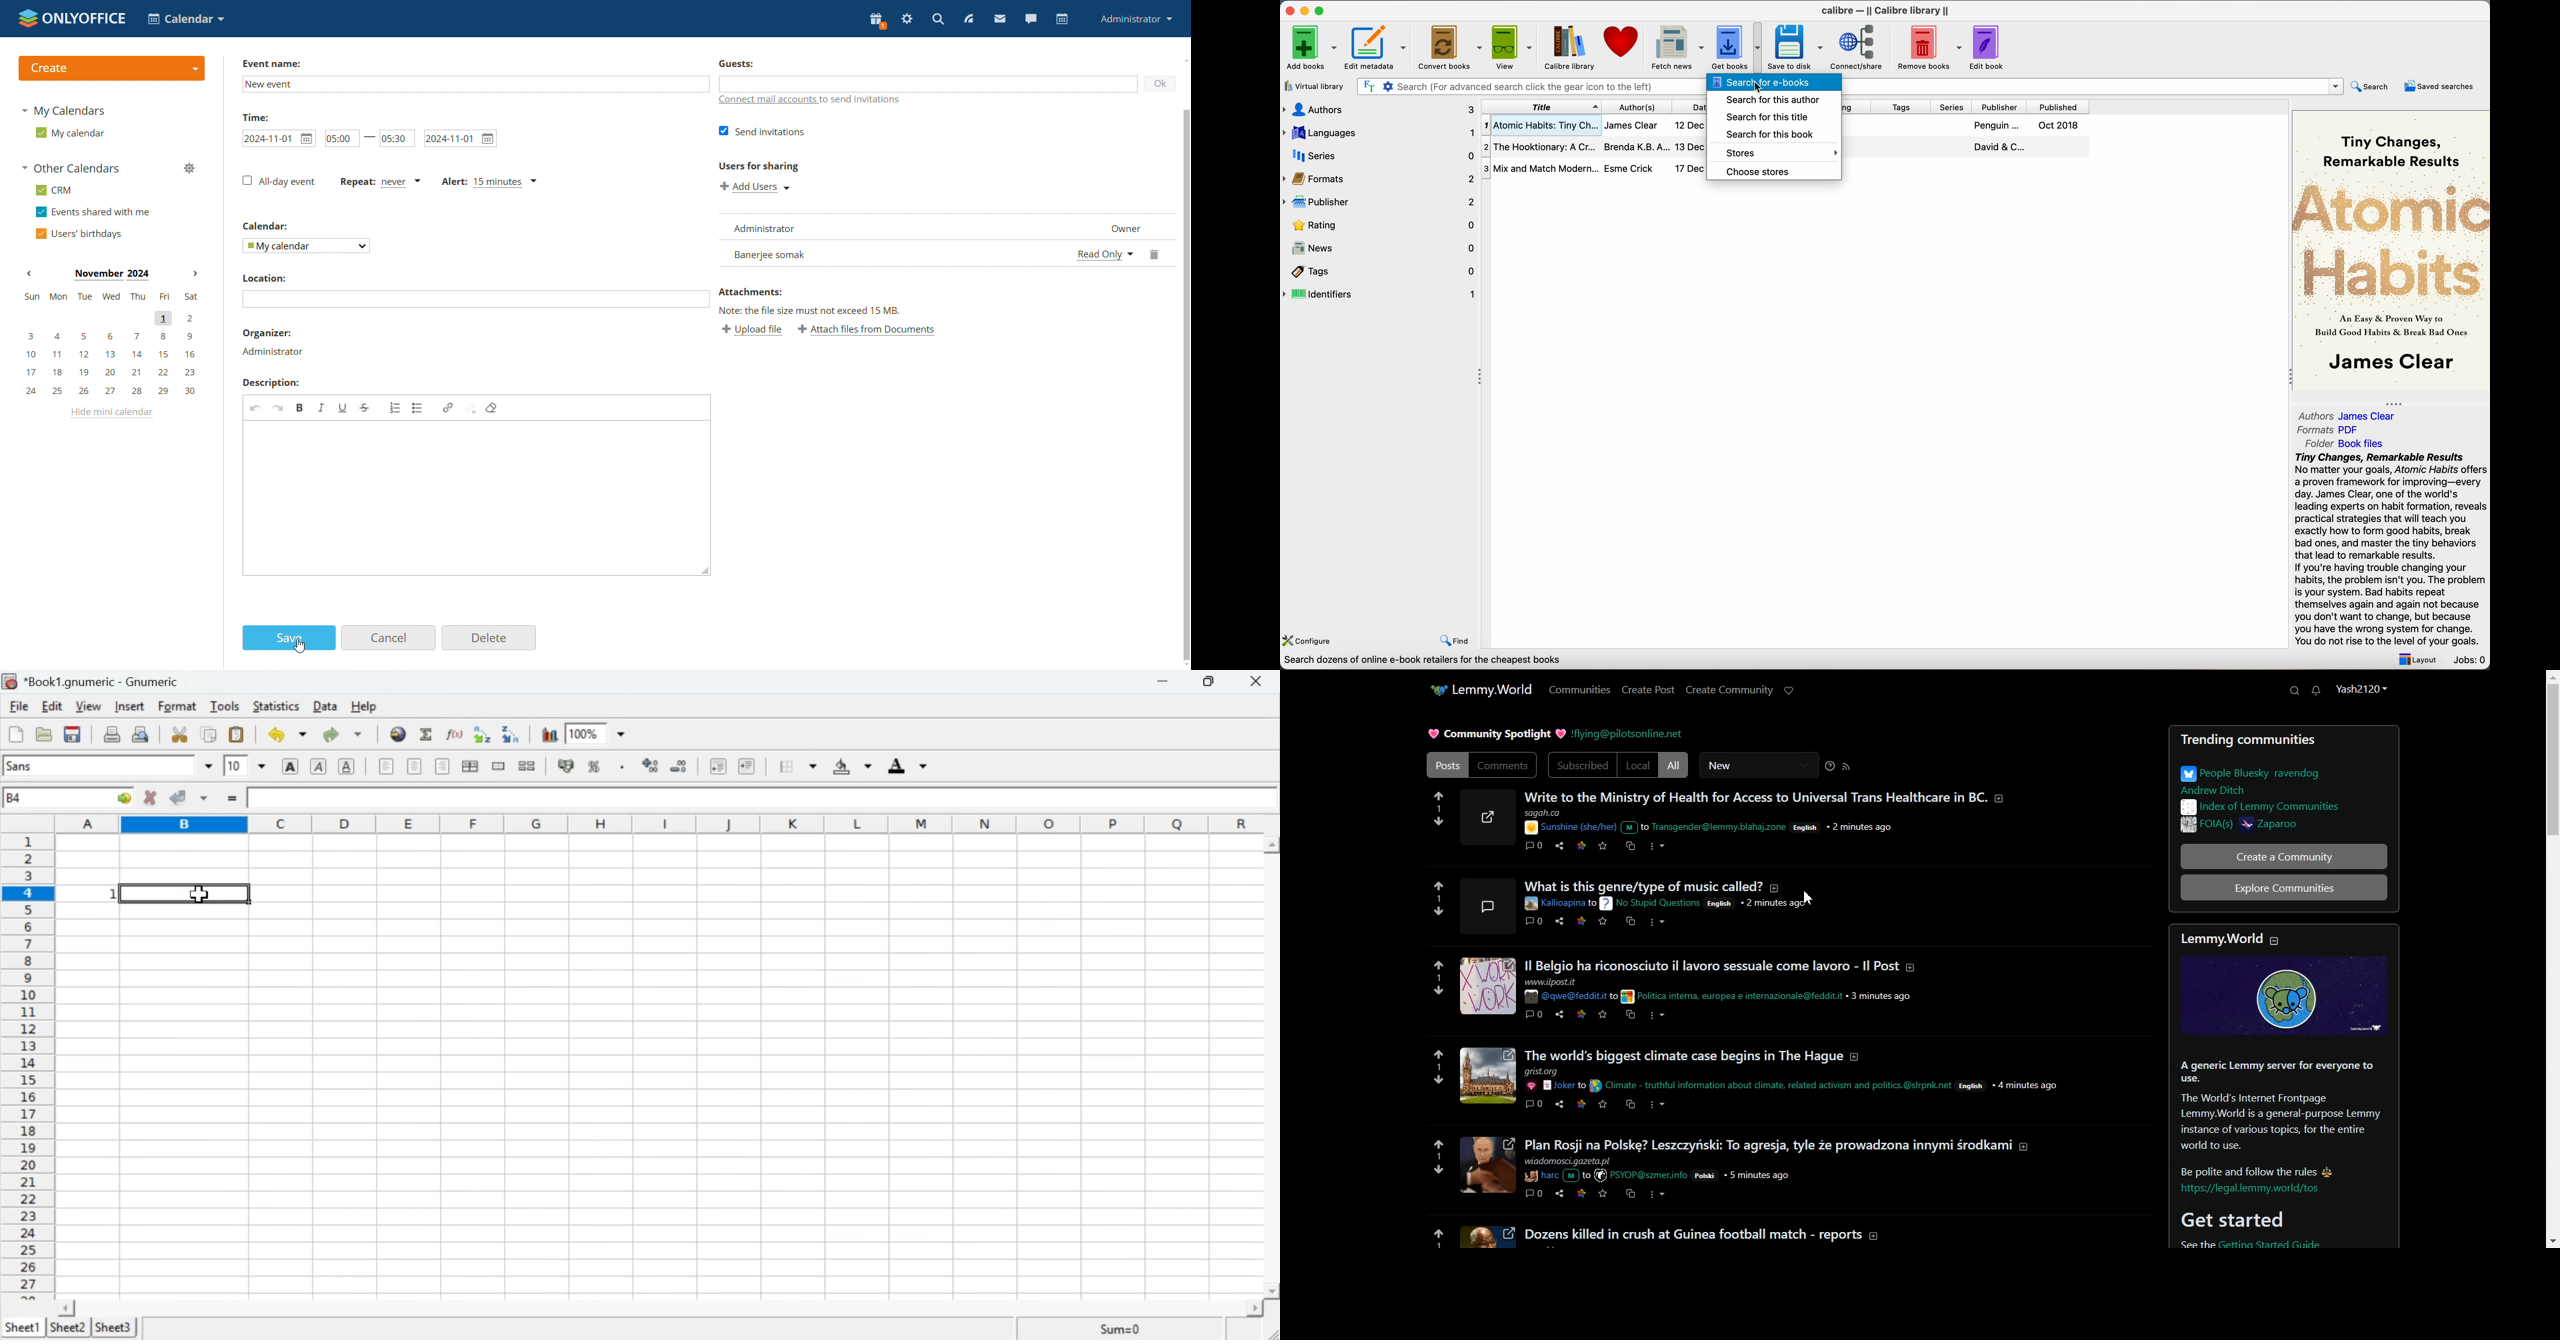 The image size is (2576, 1344). What do you see at coordinates (1135, 20) in the screenshot?
I see `administrator` at bounding box center [1135, 20].